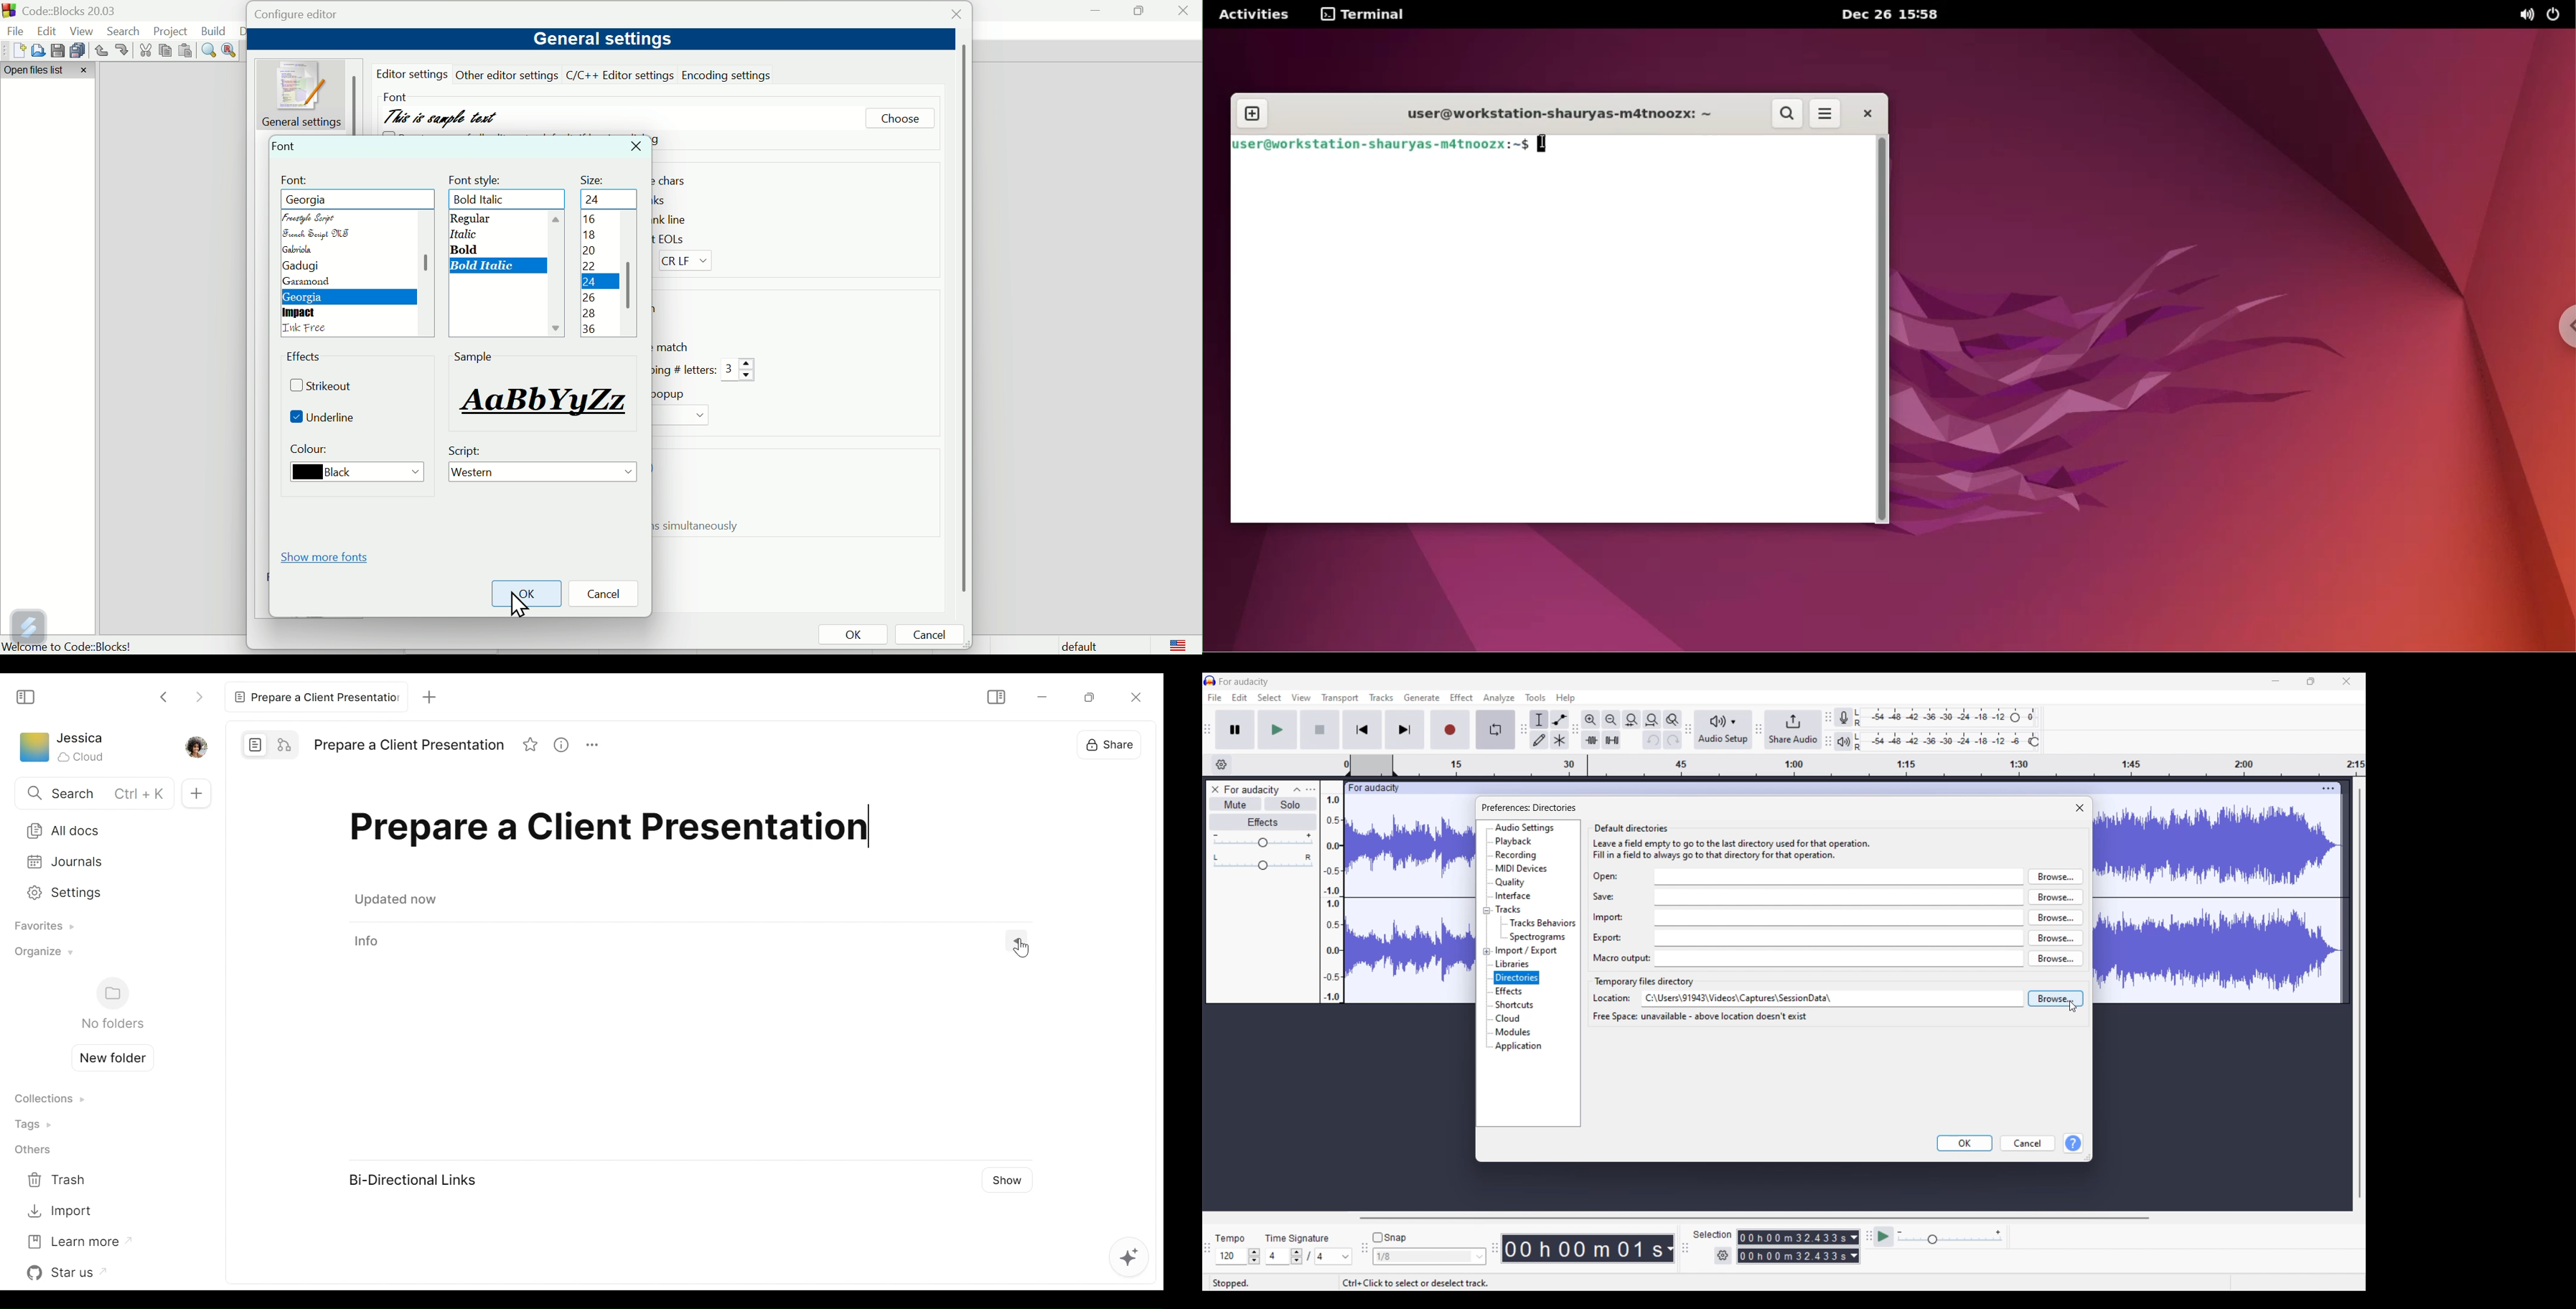 Image resolution: width=2576 pixels, height=1316 pixels. What do you see at coordinates (1606, 877) in the screenshot?
I see `Indicates text box for Open` at bounding box center [1606, 877].